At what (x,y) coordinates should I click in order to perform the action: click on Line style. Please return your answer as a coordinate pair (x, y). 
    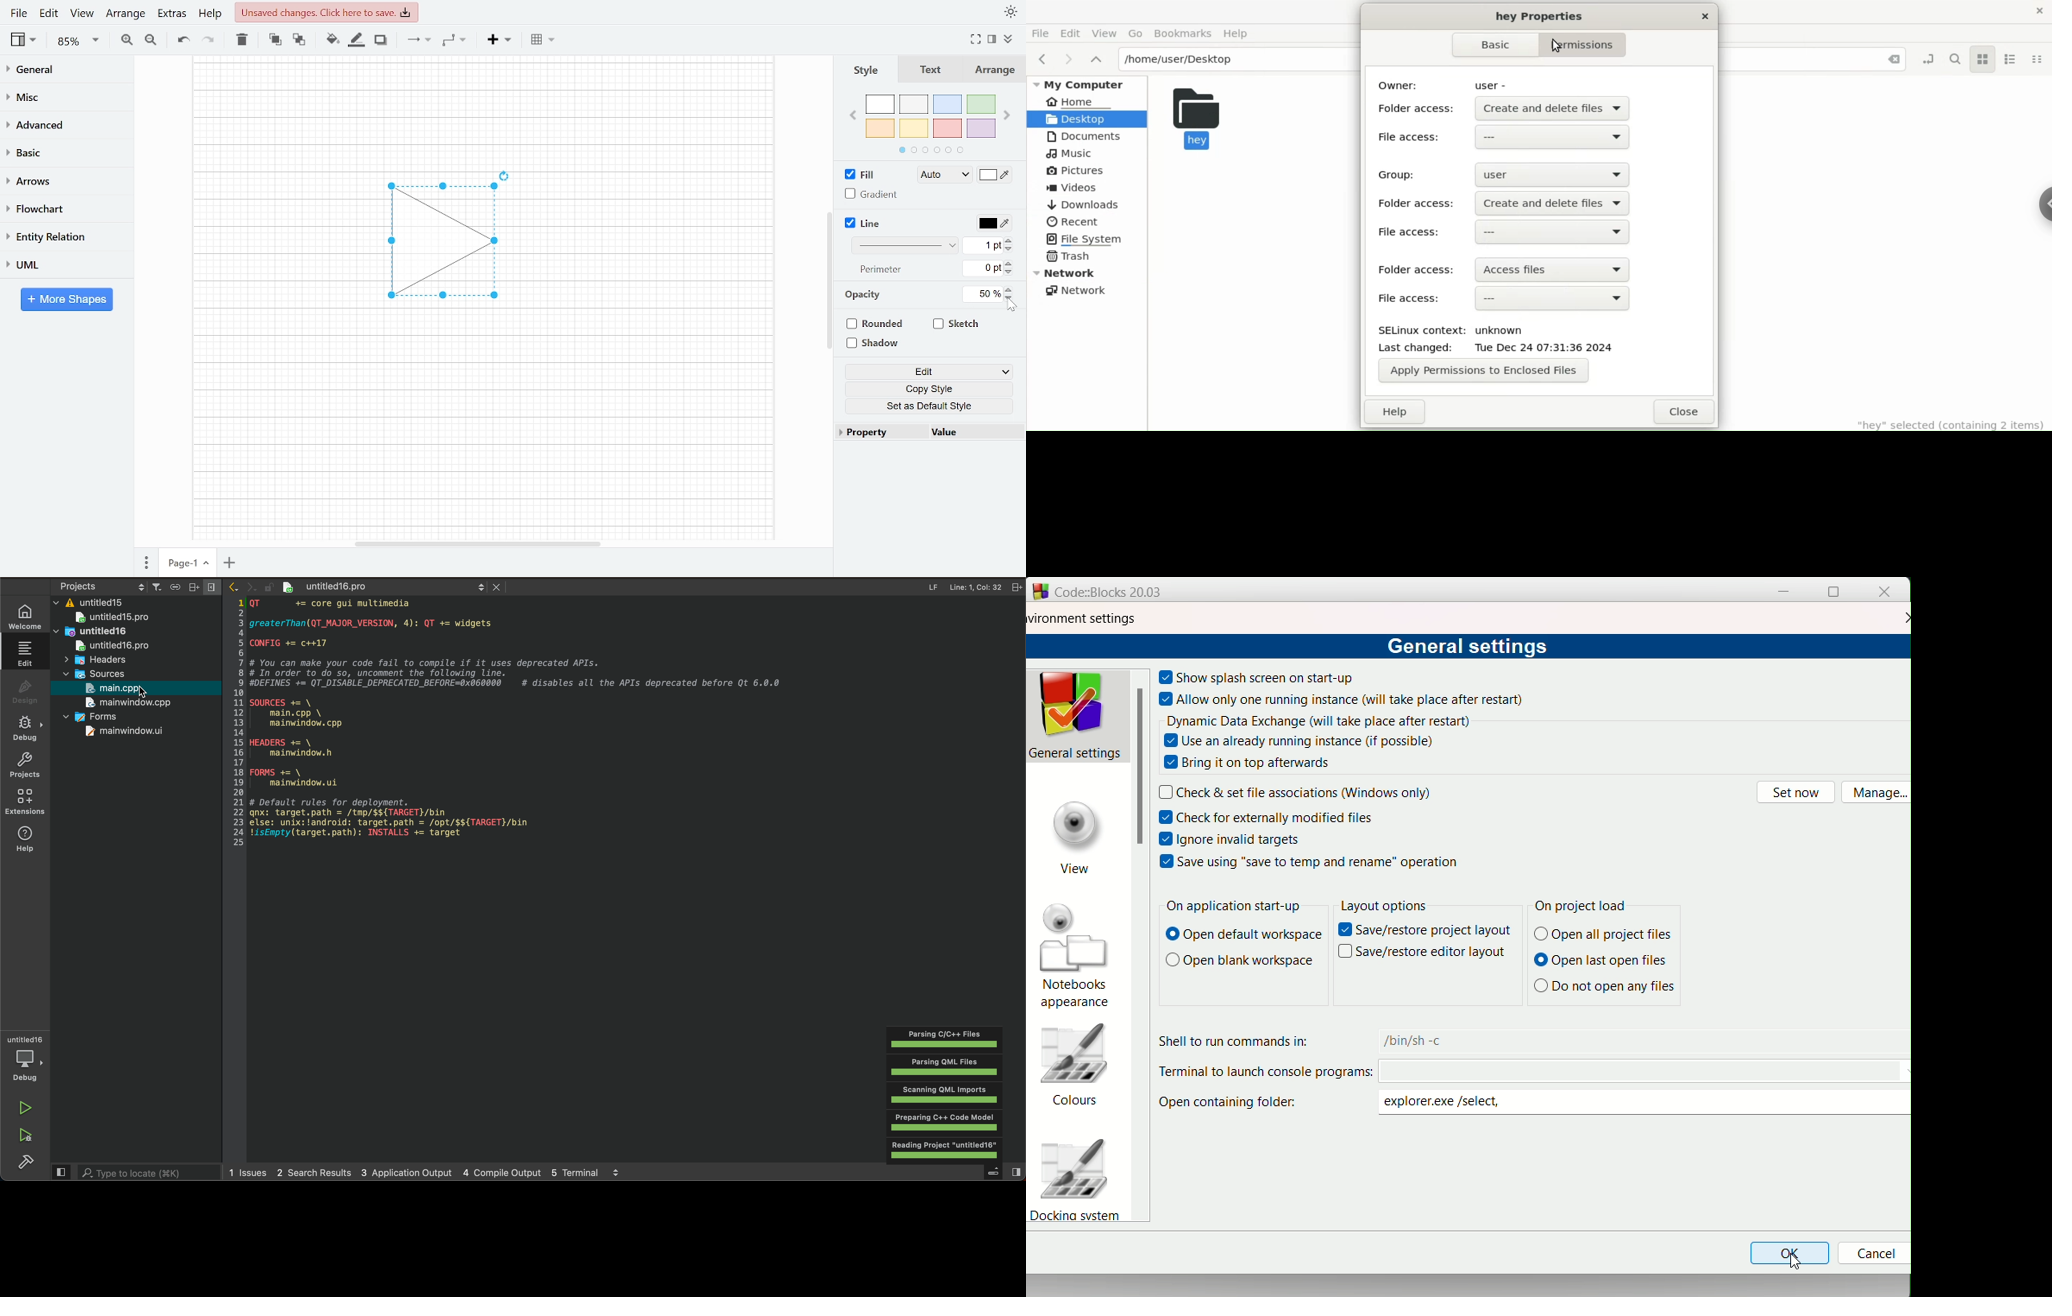
    Looking at the image, I should click on (907, 245).